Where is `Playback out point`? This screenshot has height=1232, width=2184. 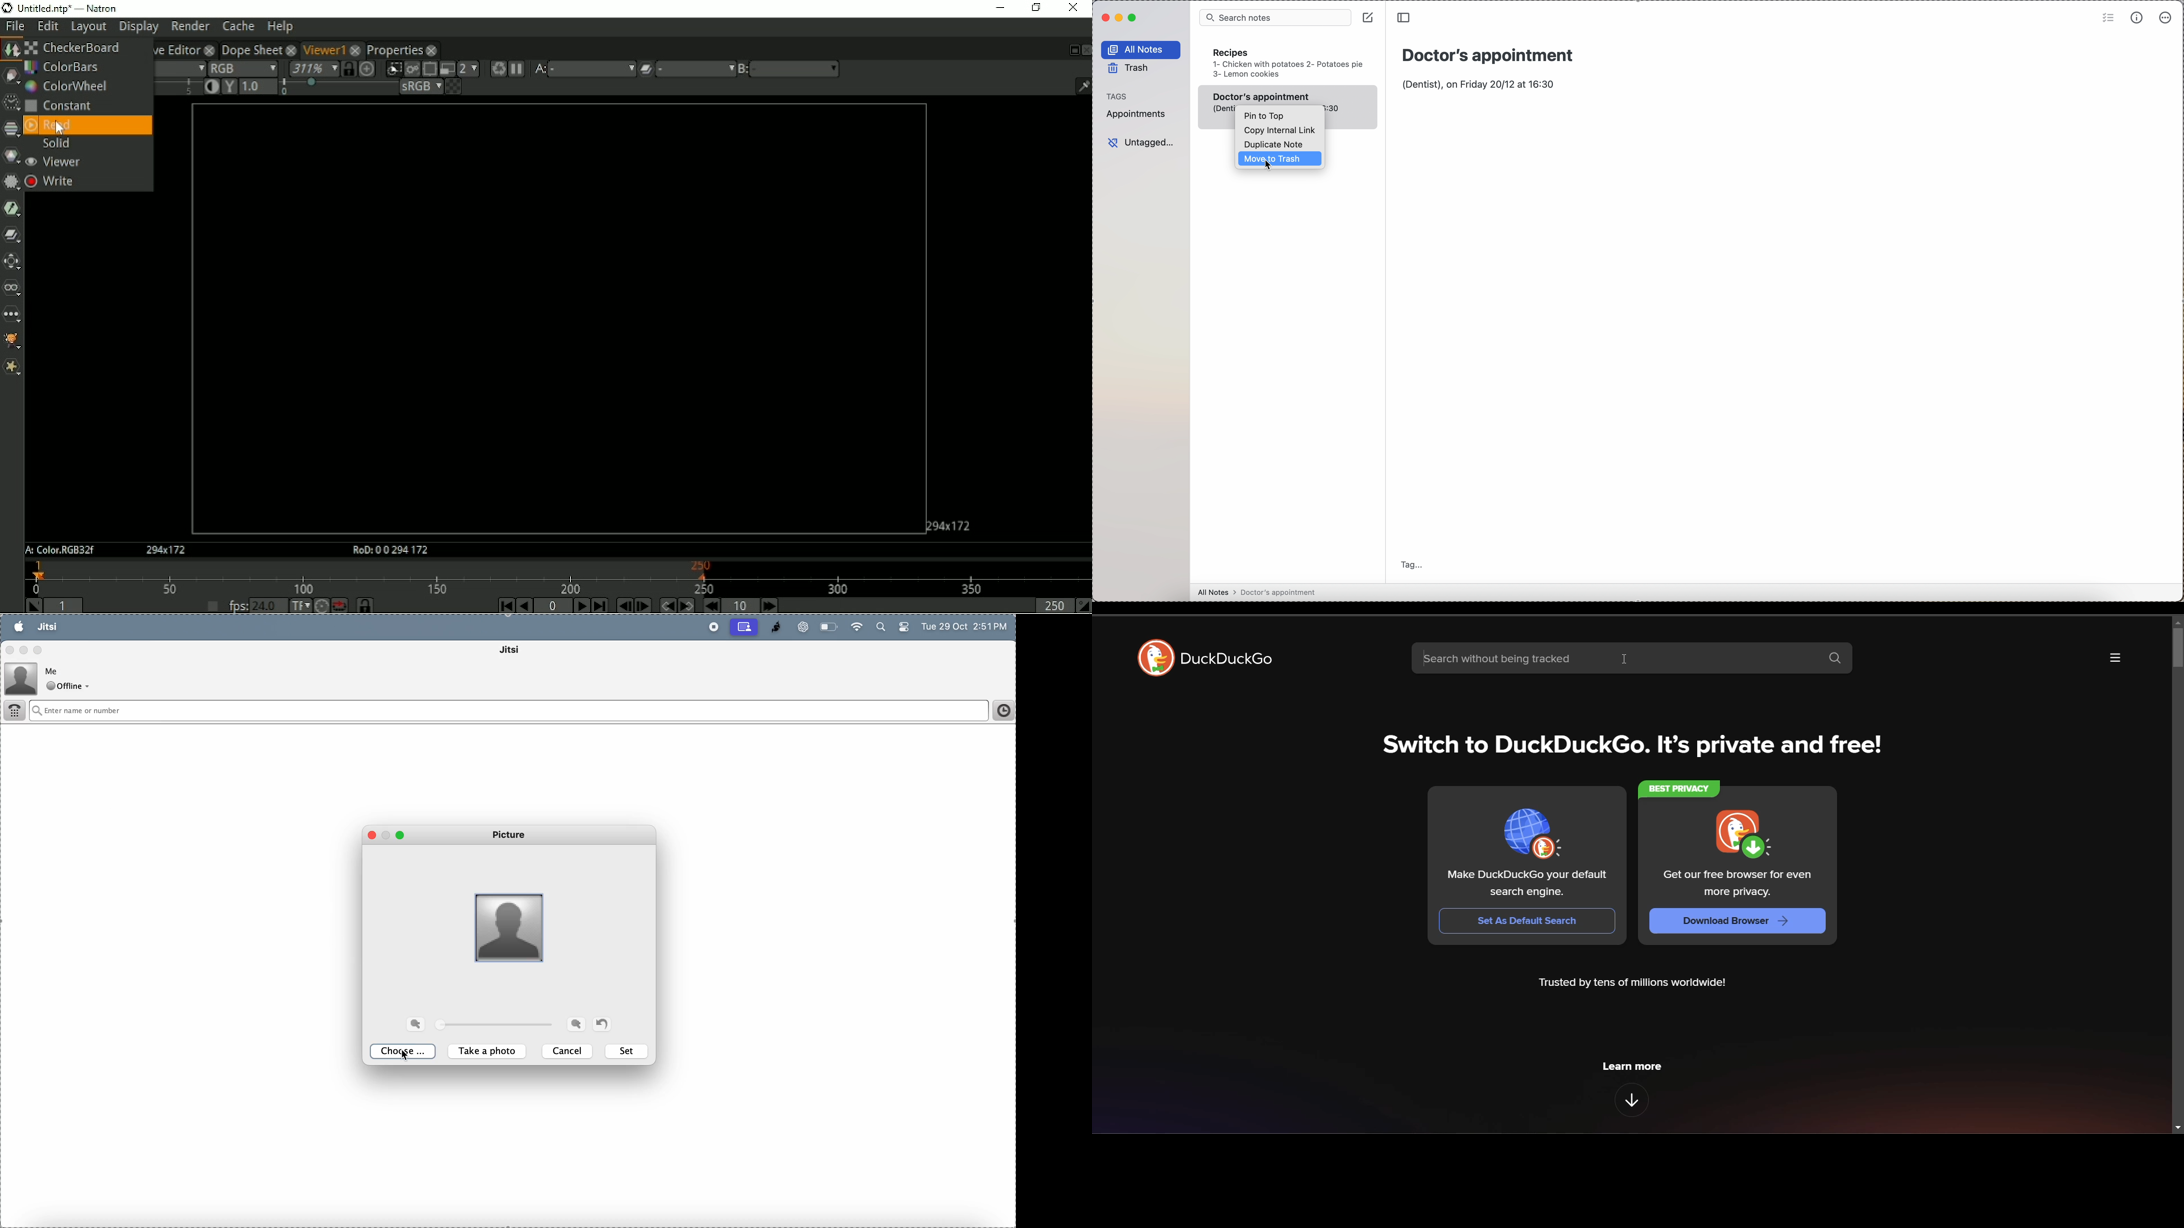 Playback out point is located at coordinates (1050, 606).